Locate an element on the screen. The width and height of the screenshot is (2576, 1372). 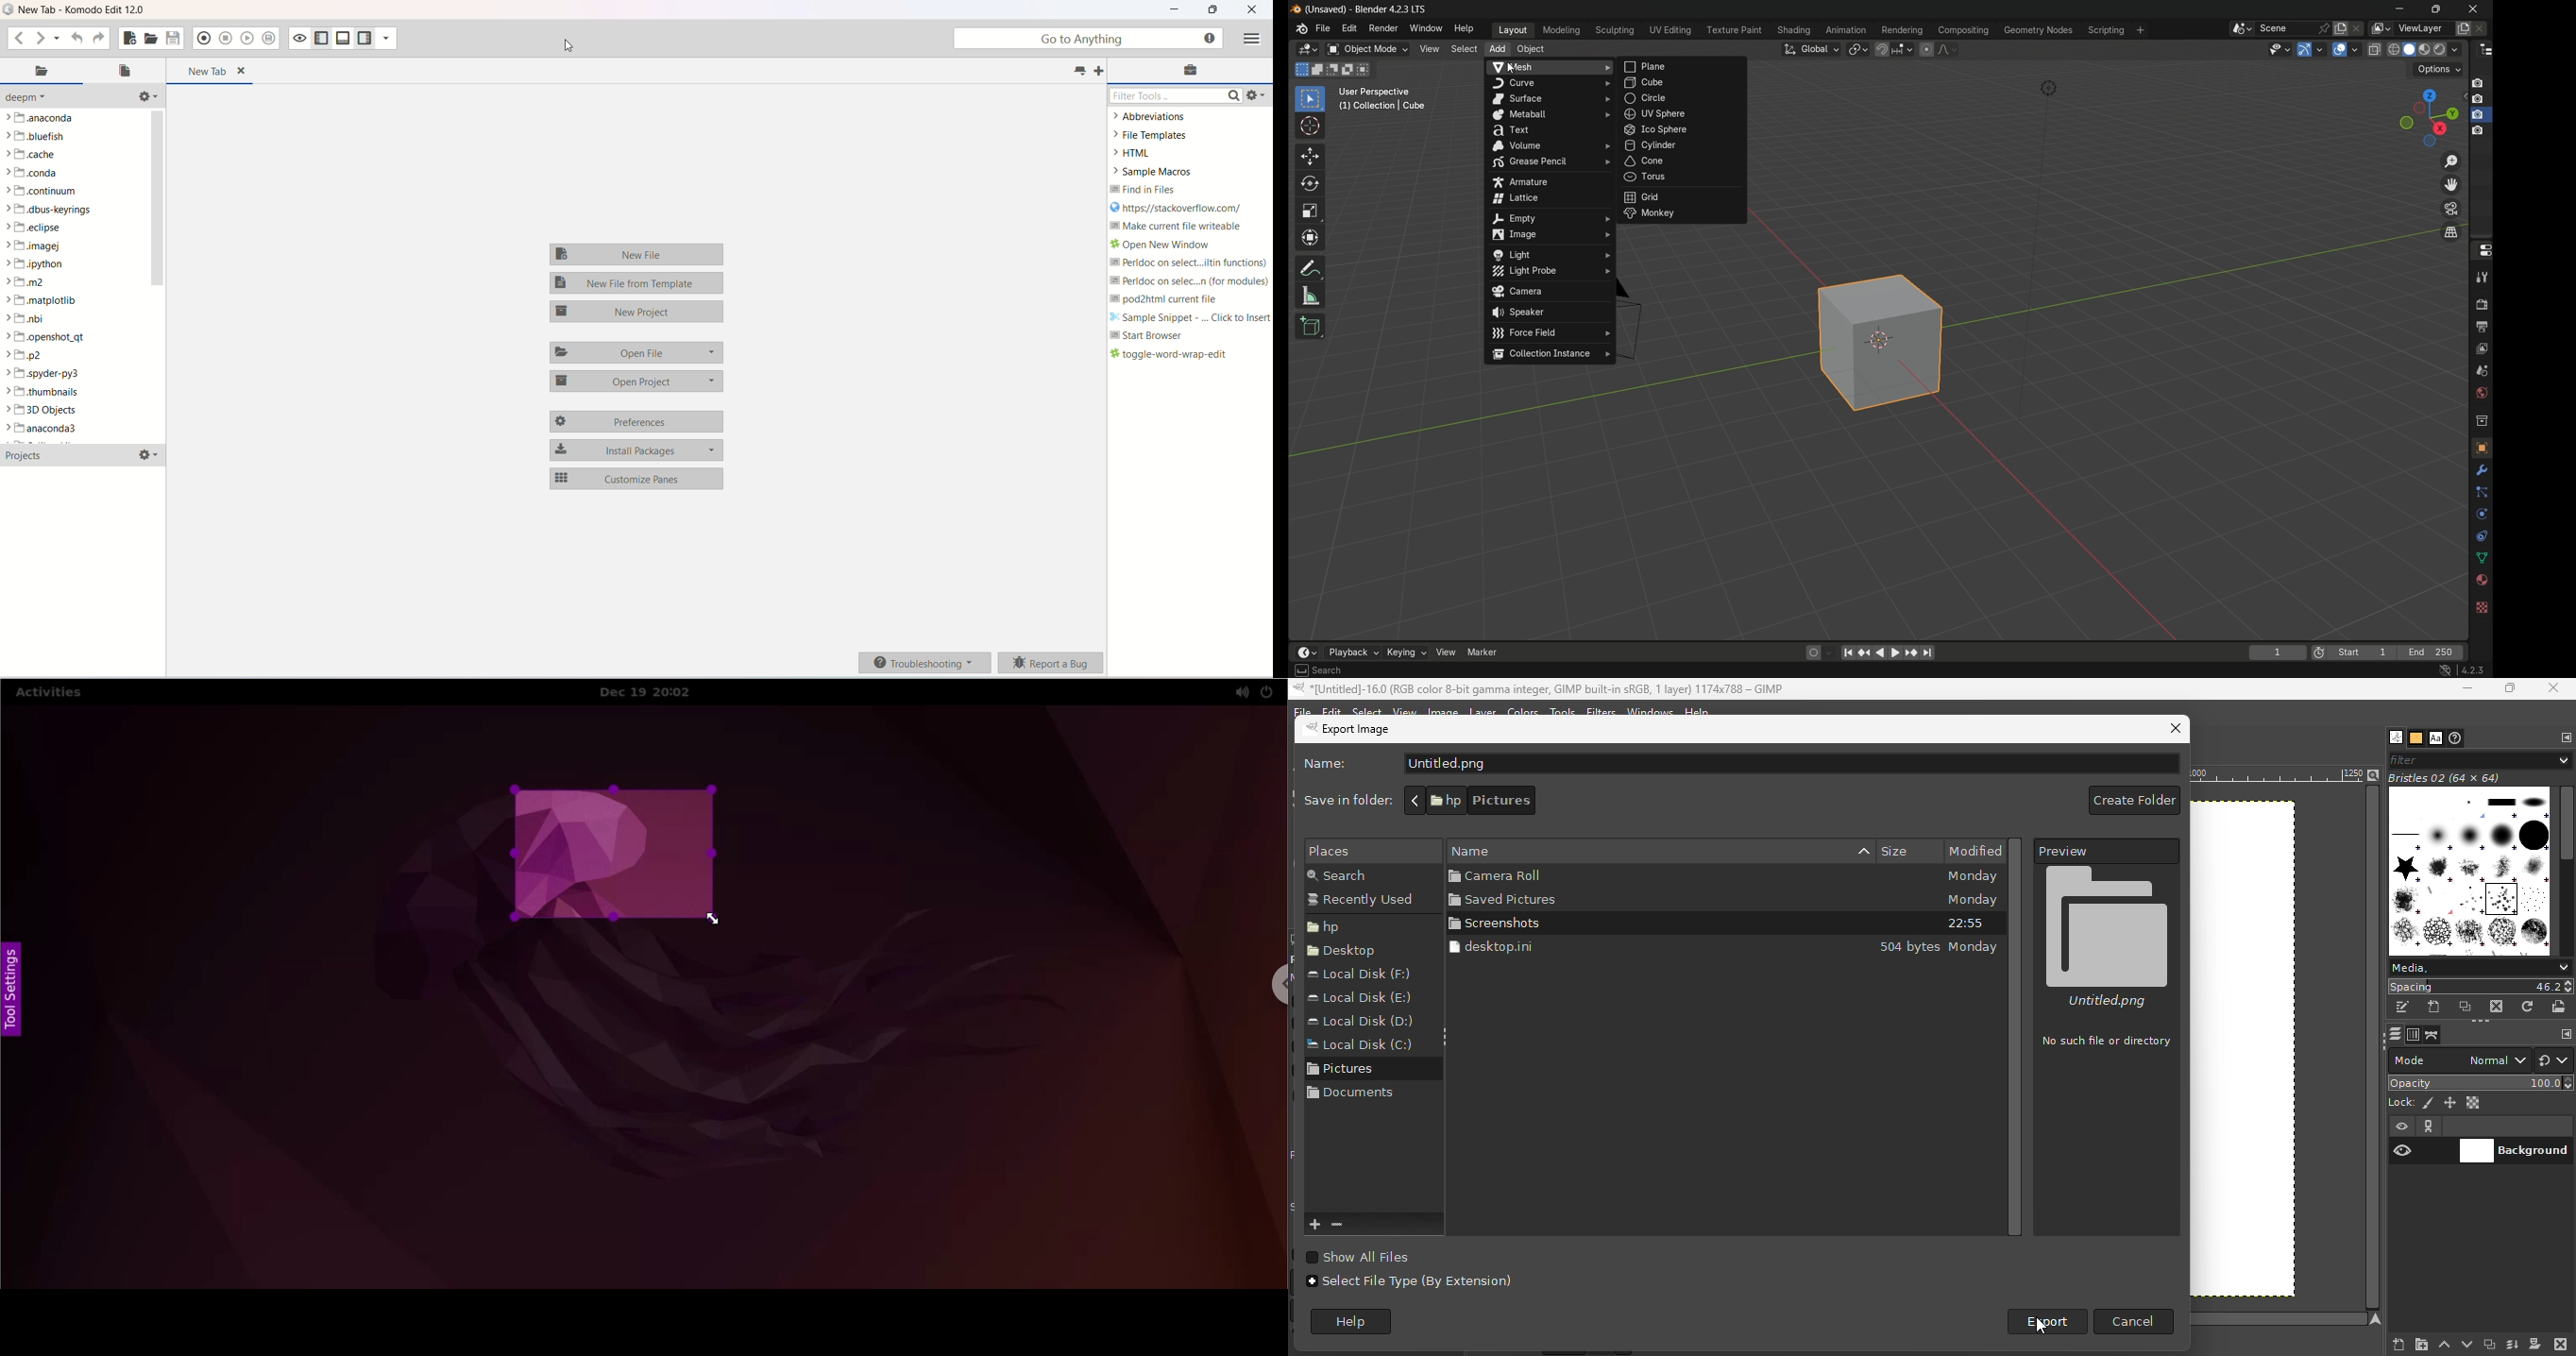
conda is located at coordinates (31, 172).